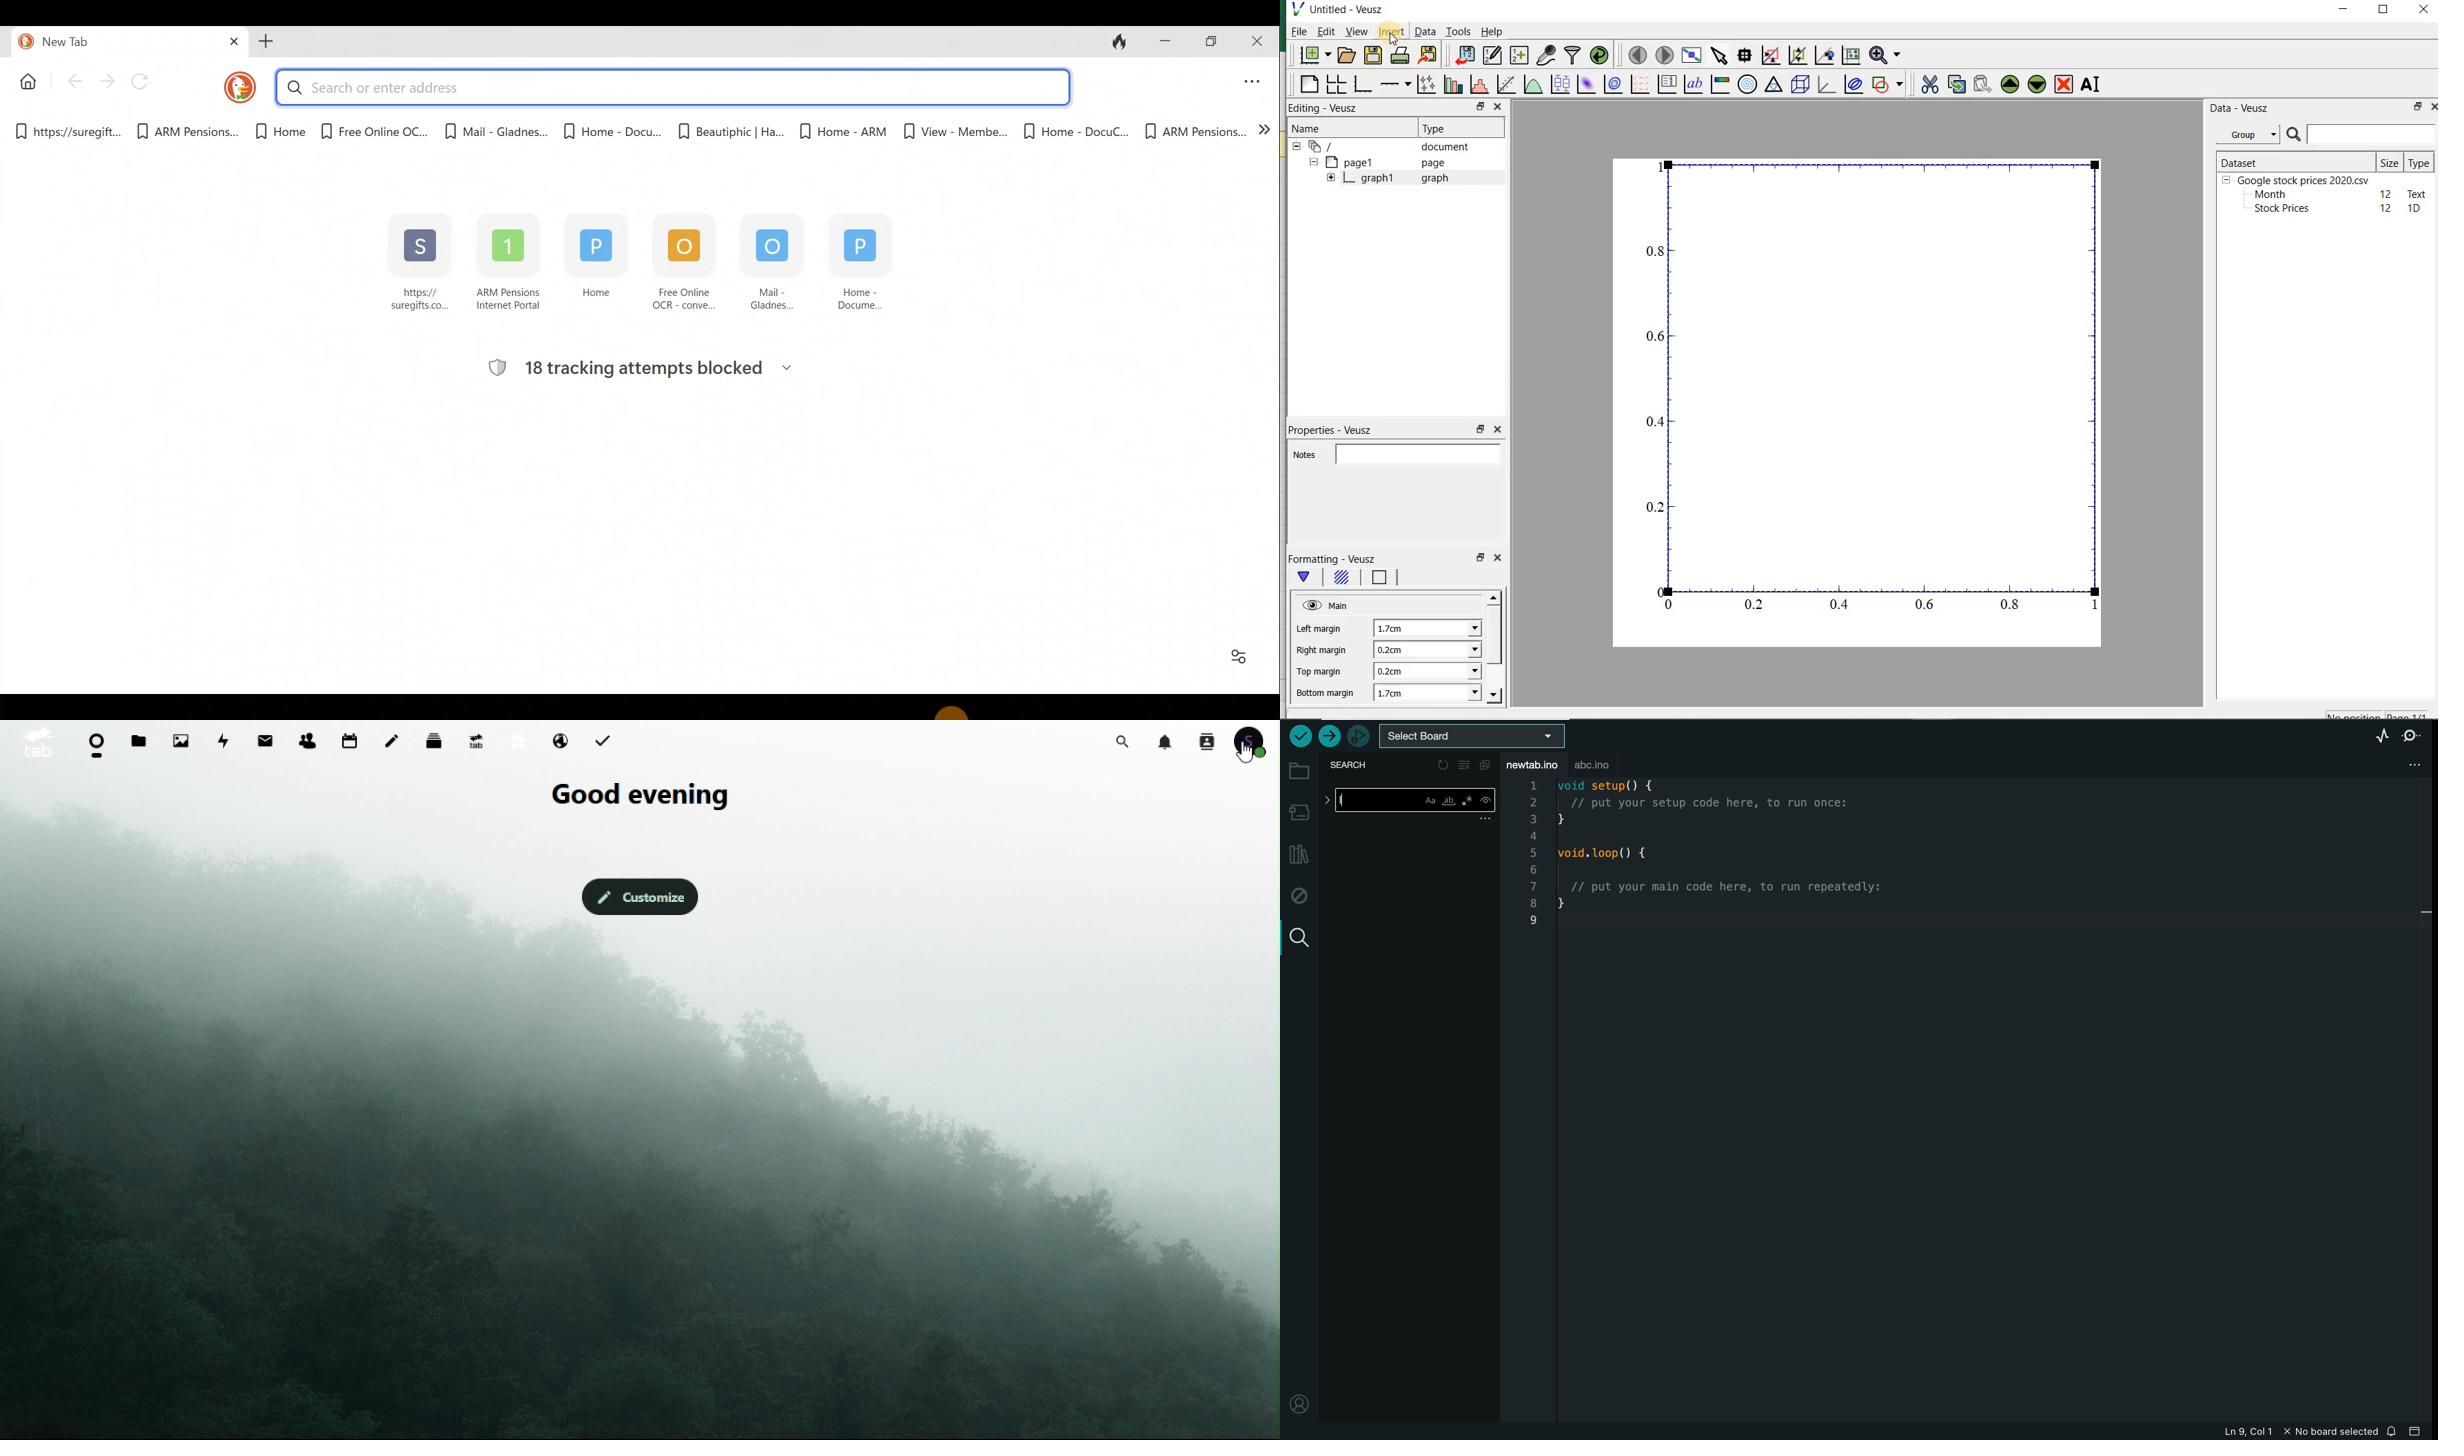 Image resolution: width=2464 pixels, height=1456 pixels. What do you see at coordinates (350, 740) in the screenshot?
I see `Calendar` at bounding box center [350, 740].